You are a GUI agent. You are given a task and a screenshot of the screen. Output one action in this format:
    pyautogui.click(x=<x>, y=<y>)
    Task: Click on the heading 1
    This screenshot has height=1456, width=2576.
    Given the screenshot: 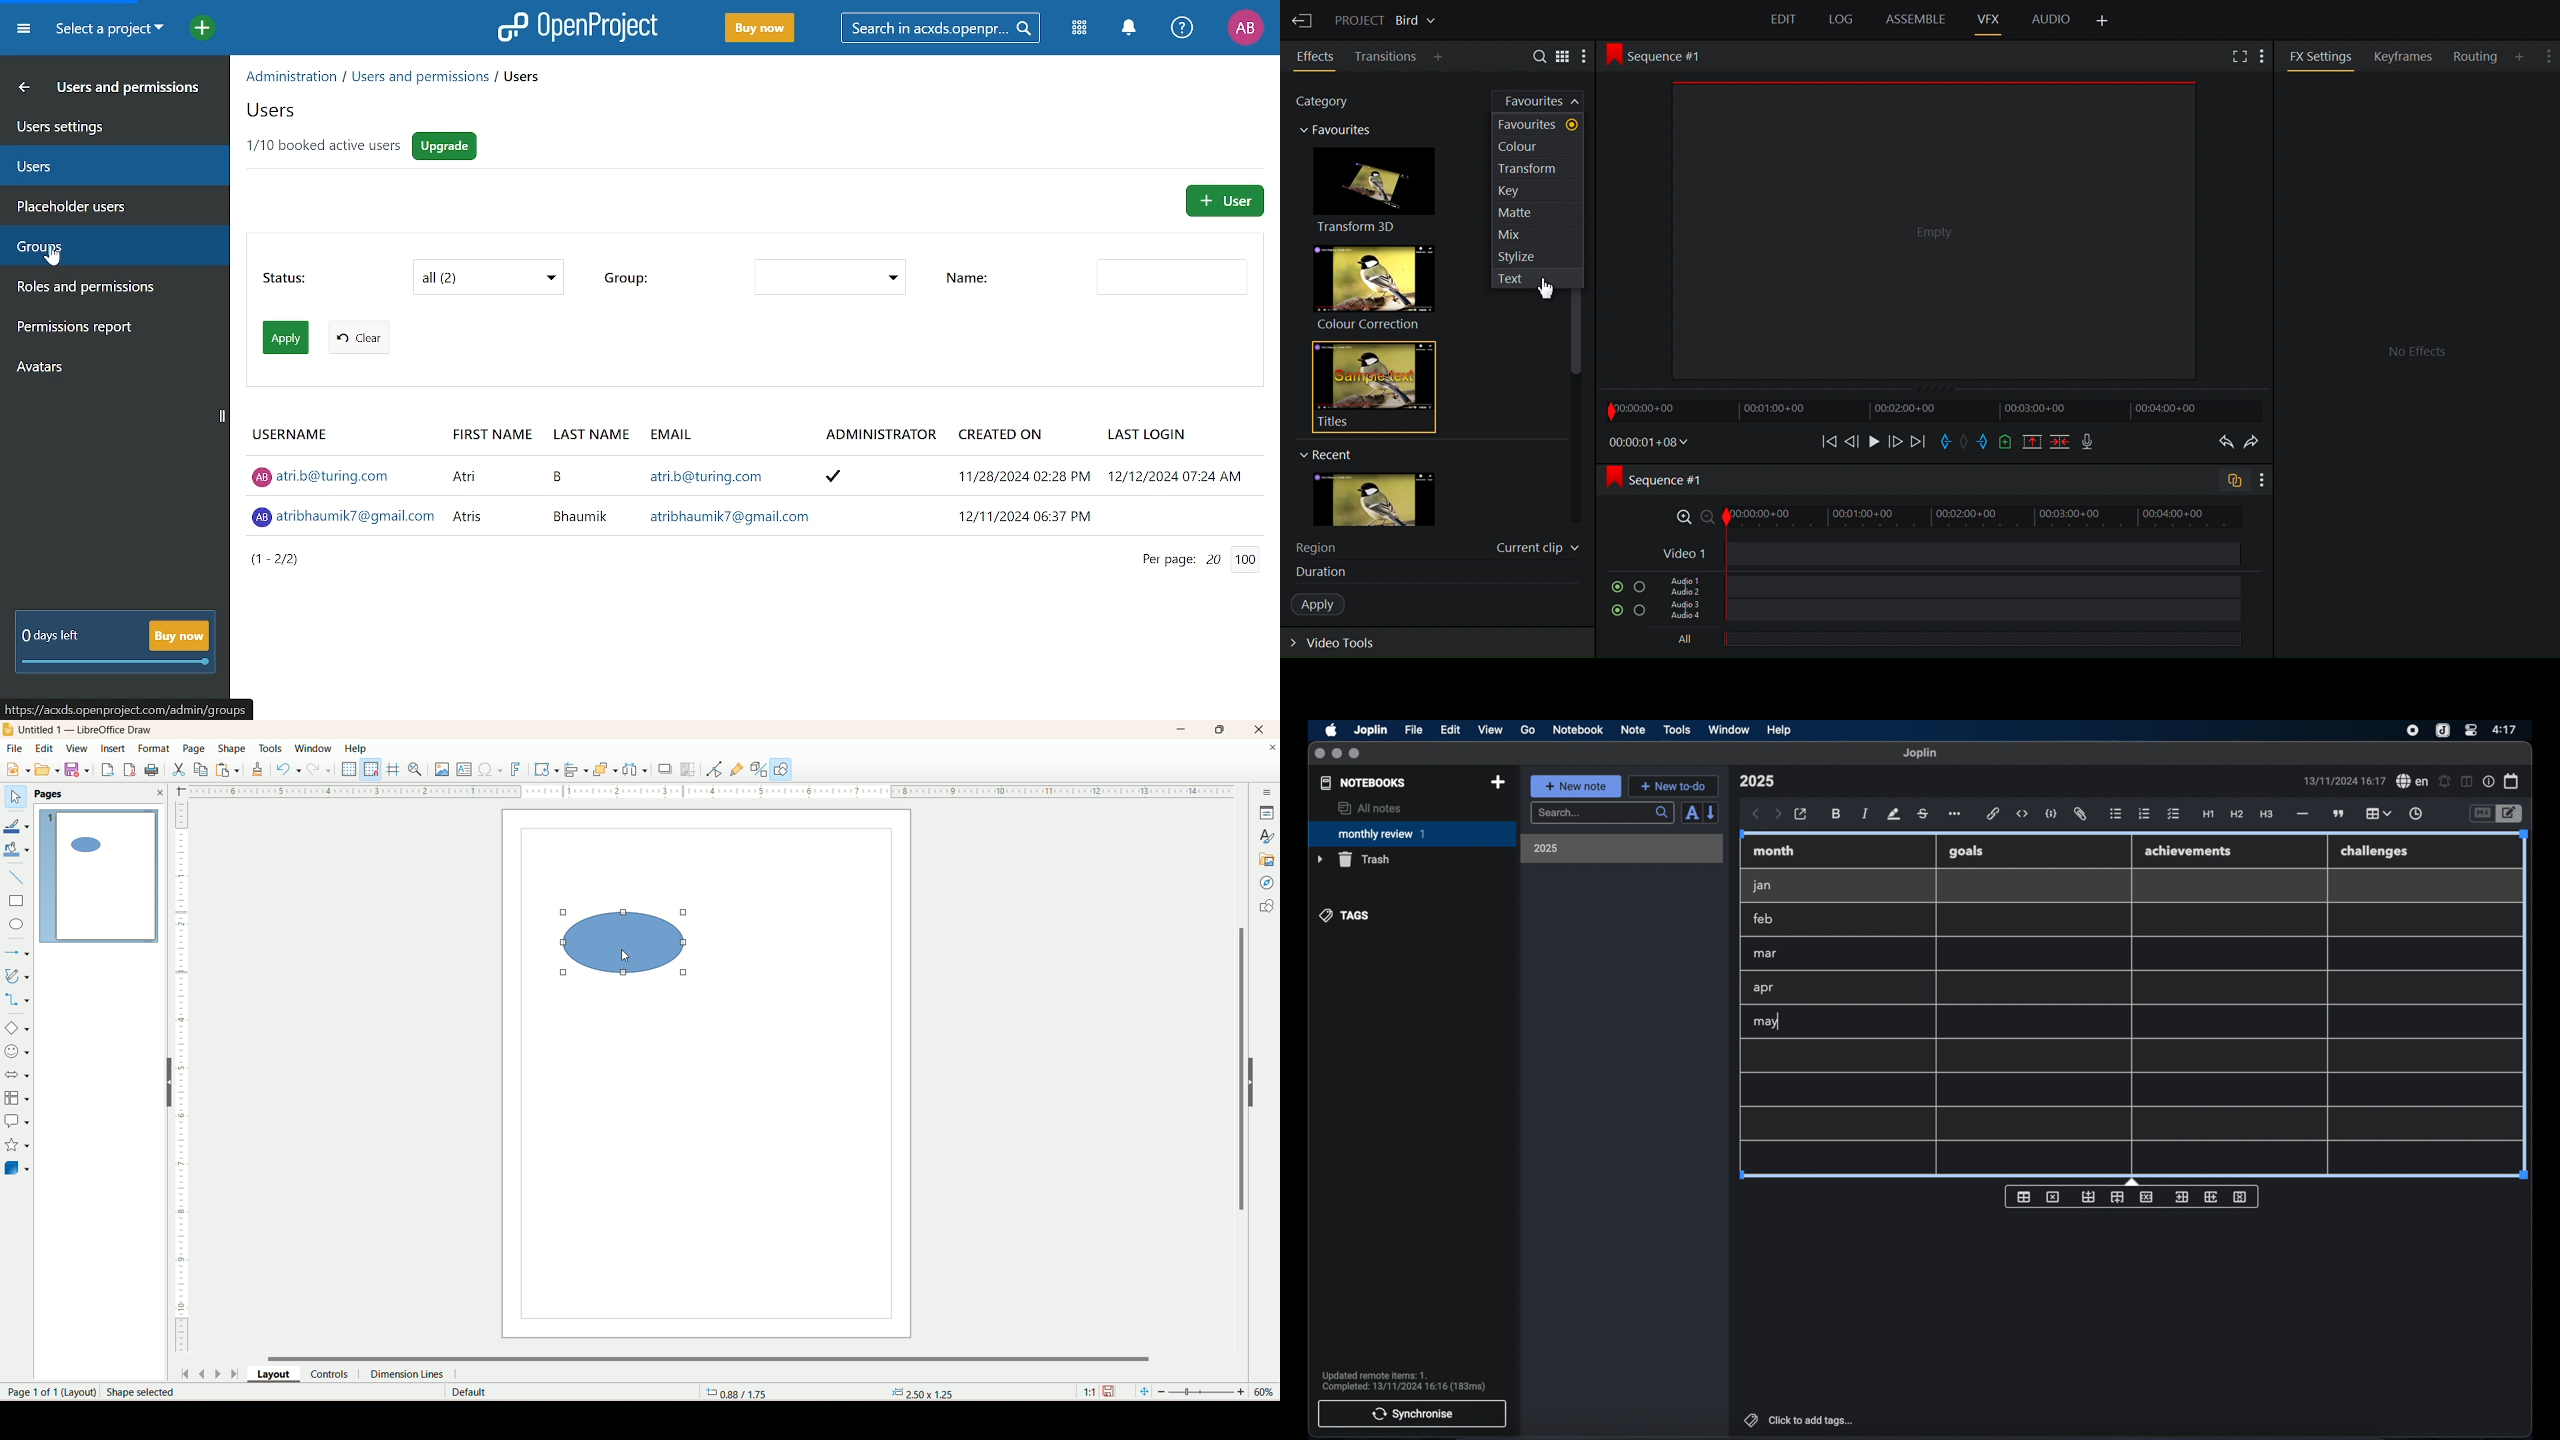 What is the action you would take?
    pyautogui.click(x=2209, y=815)
    